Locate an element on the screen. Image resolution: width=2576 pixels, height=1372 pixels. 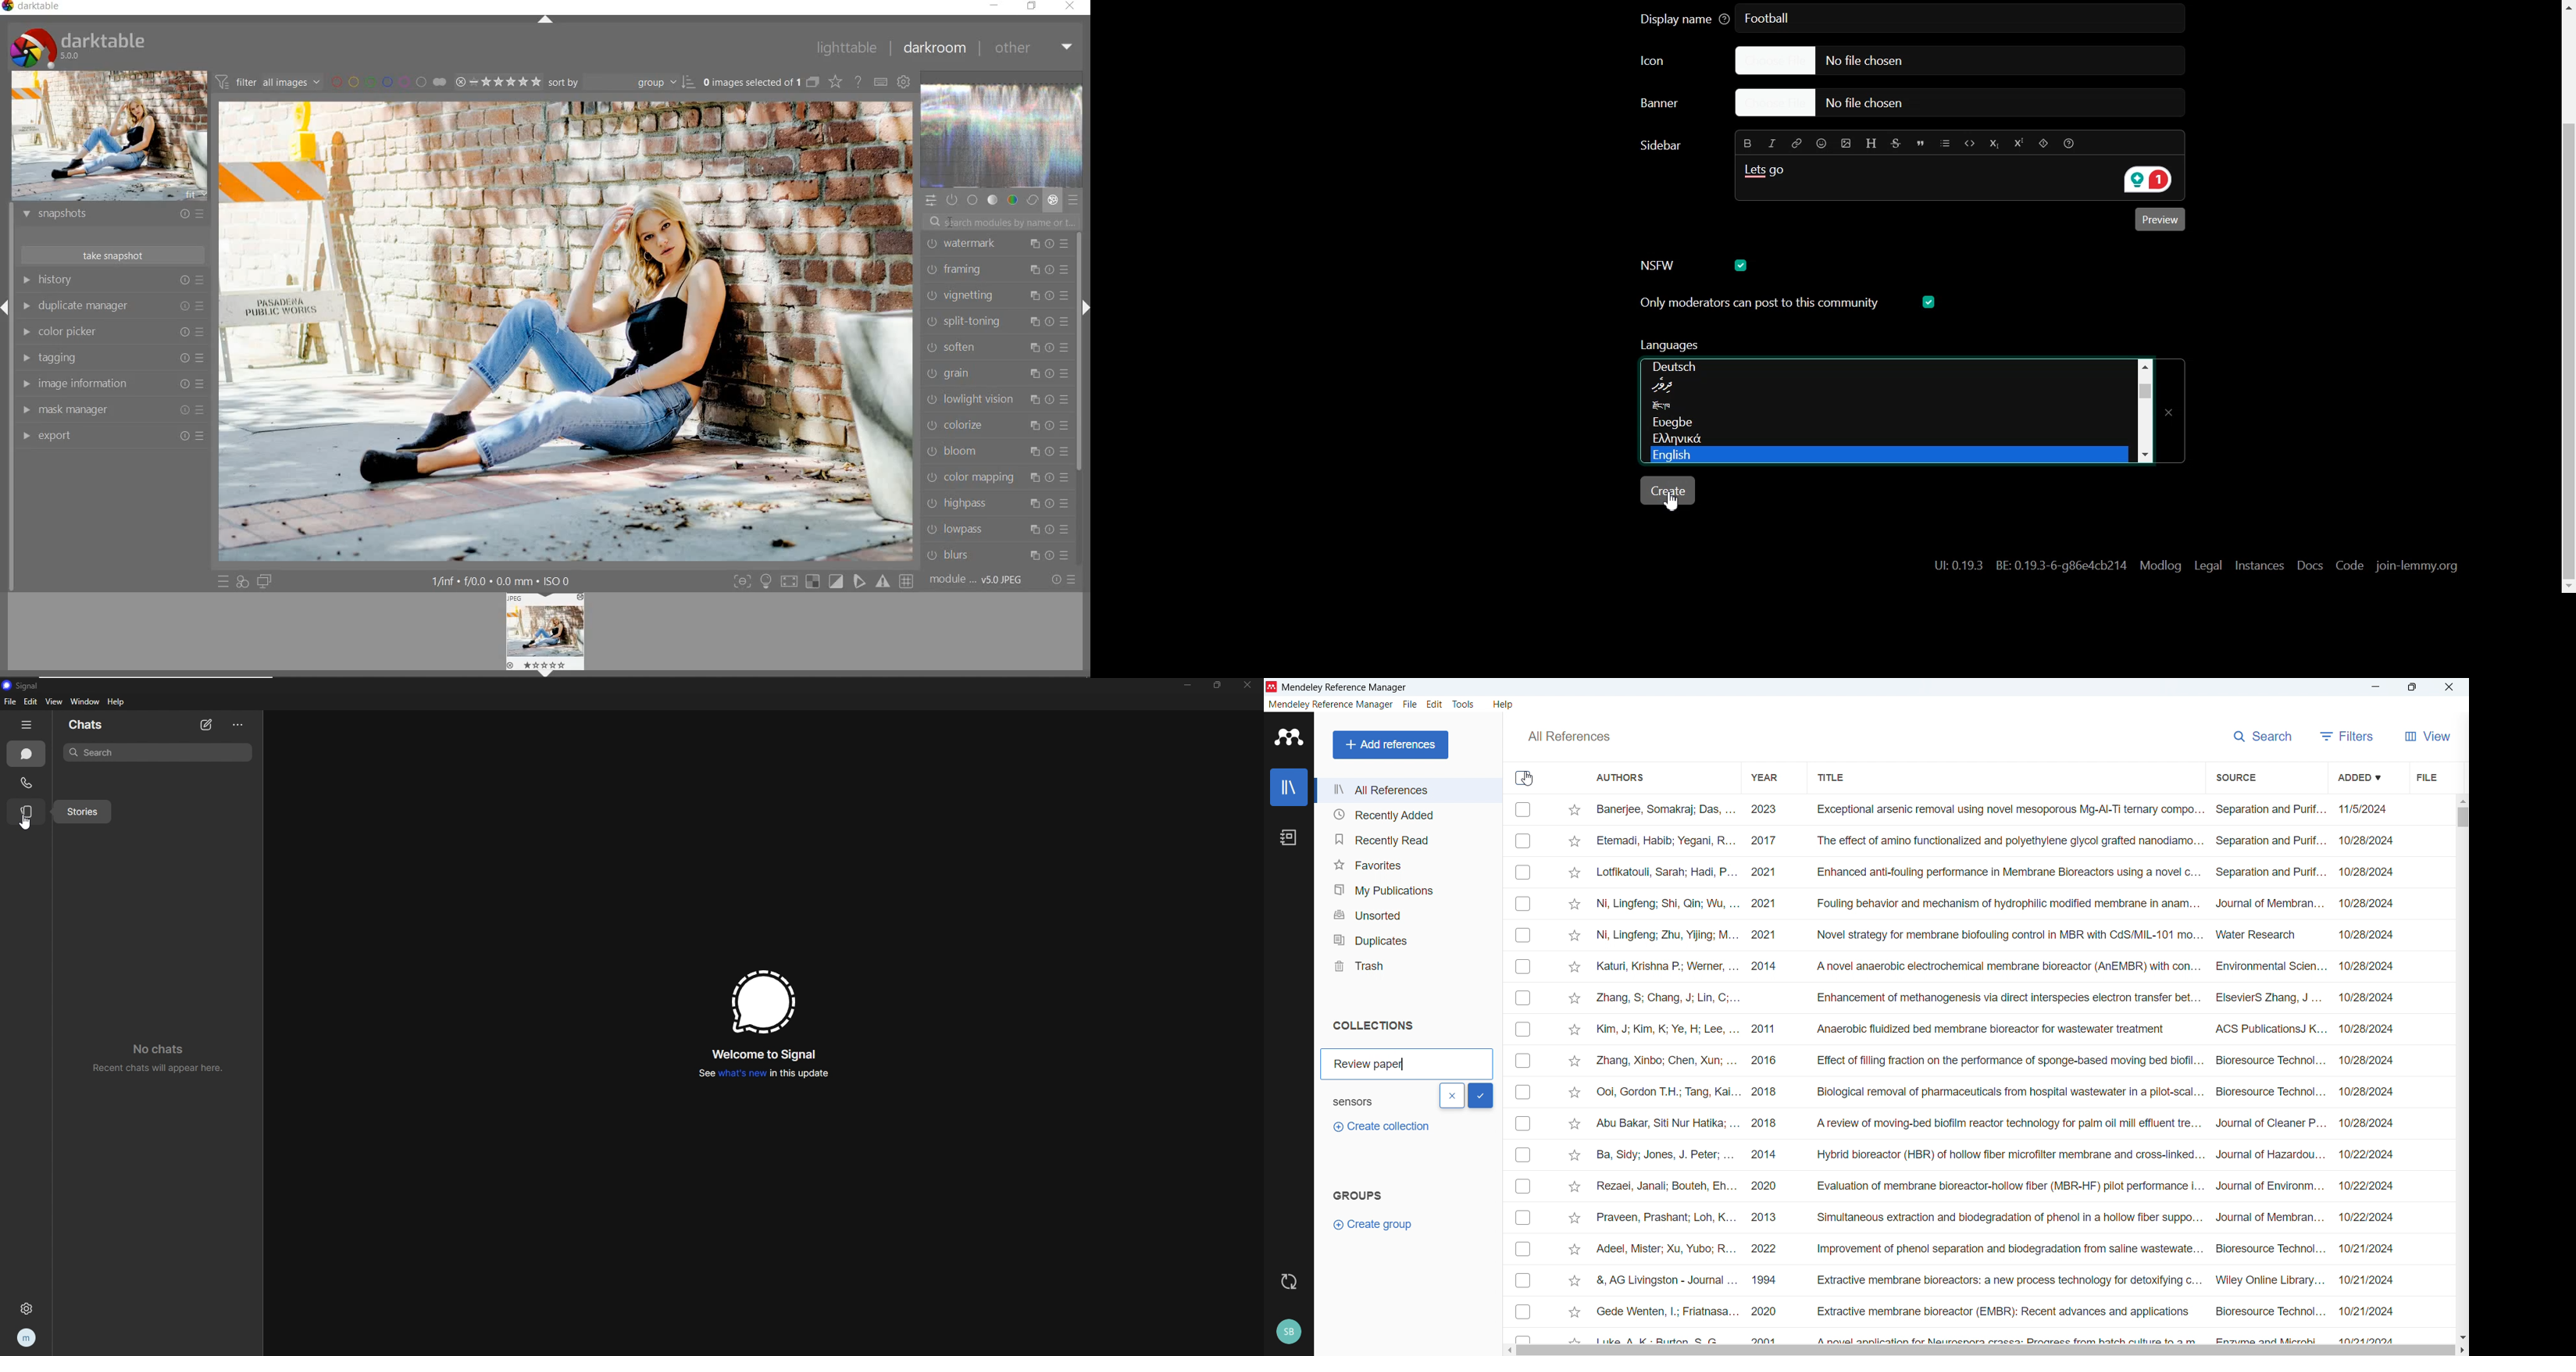
File  is located at coordinates (1410, 704).